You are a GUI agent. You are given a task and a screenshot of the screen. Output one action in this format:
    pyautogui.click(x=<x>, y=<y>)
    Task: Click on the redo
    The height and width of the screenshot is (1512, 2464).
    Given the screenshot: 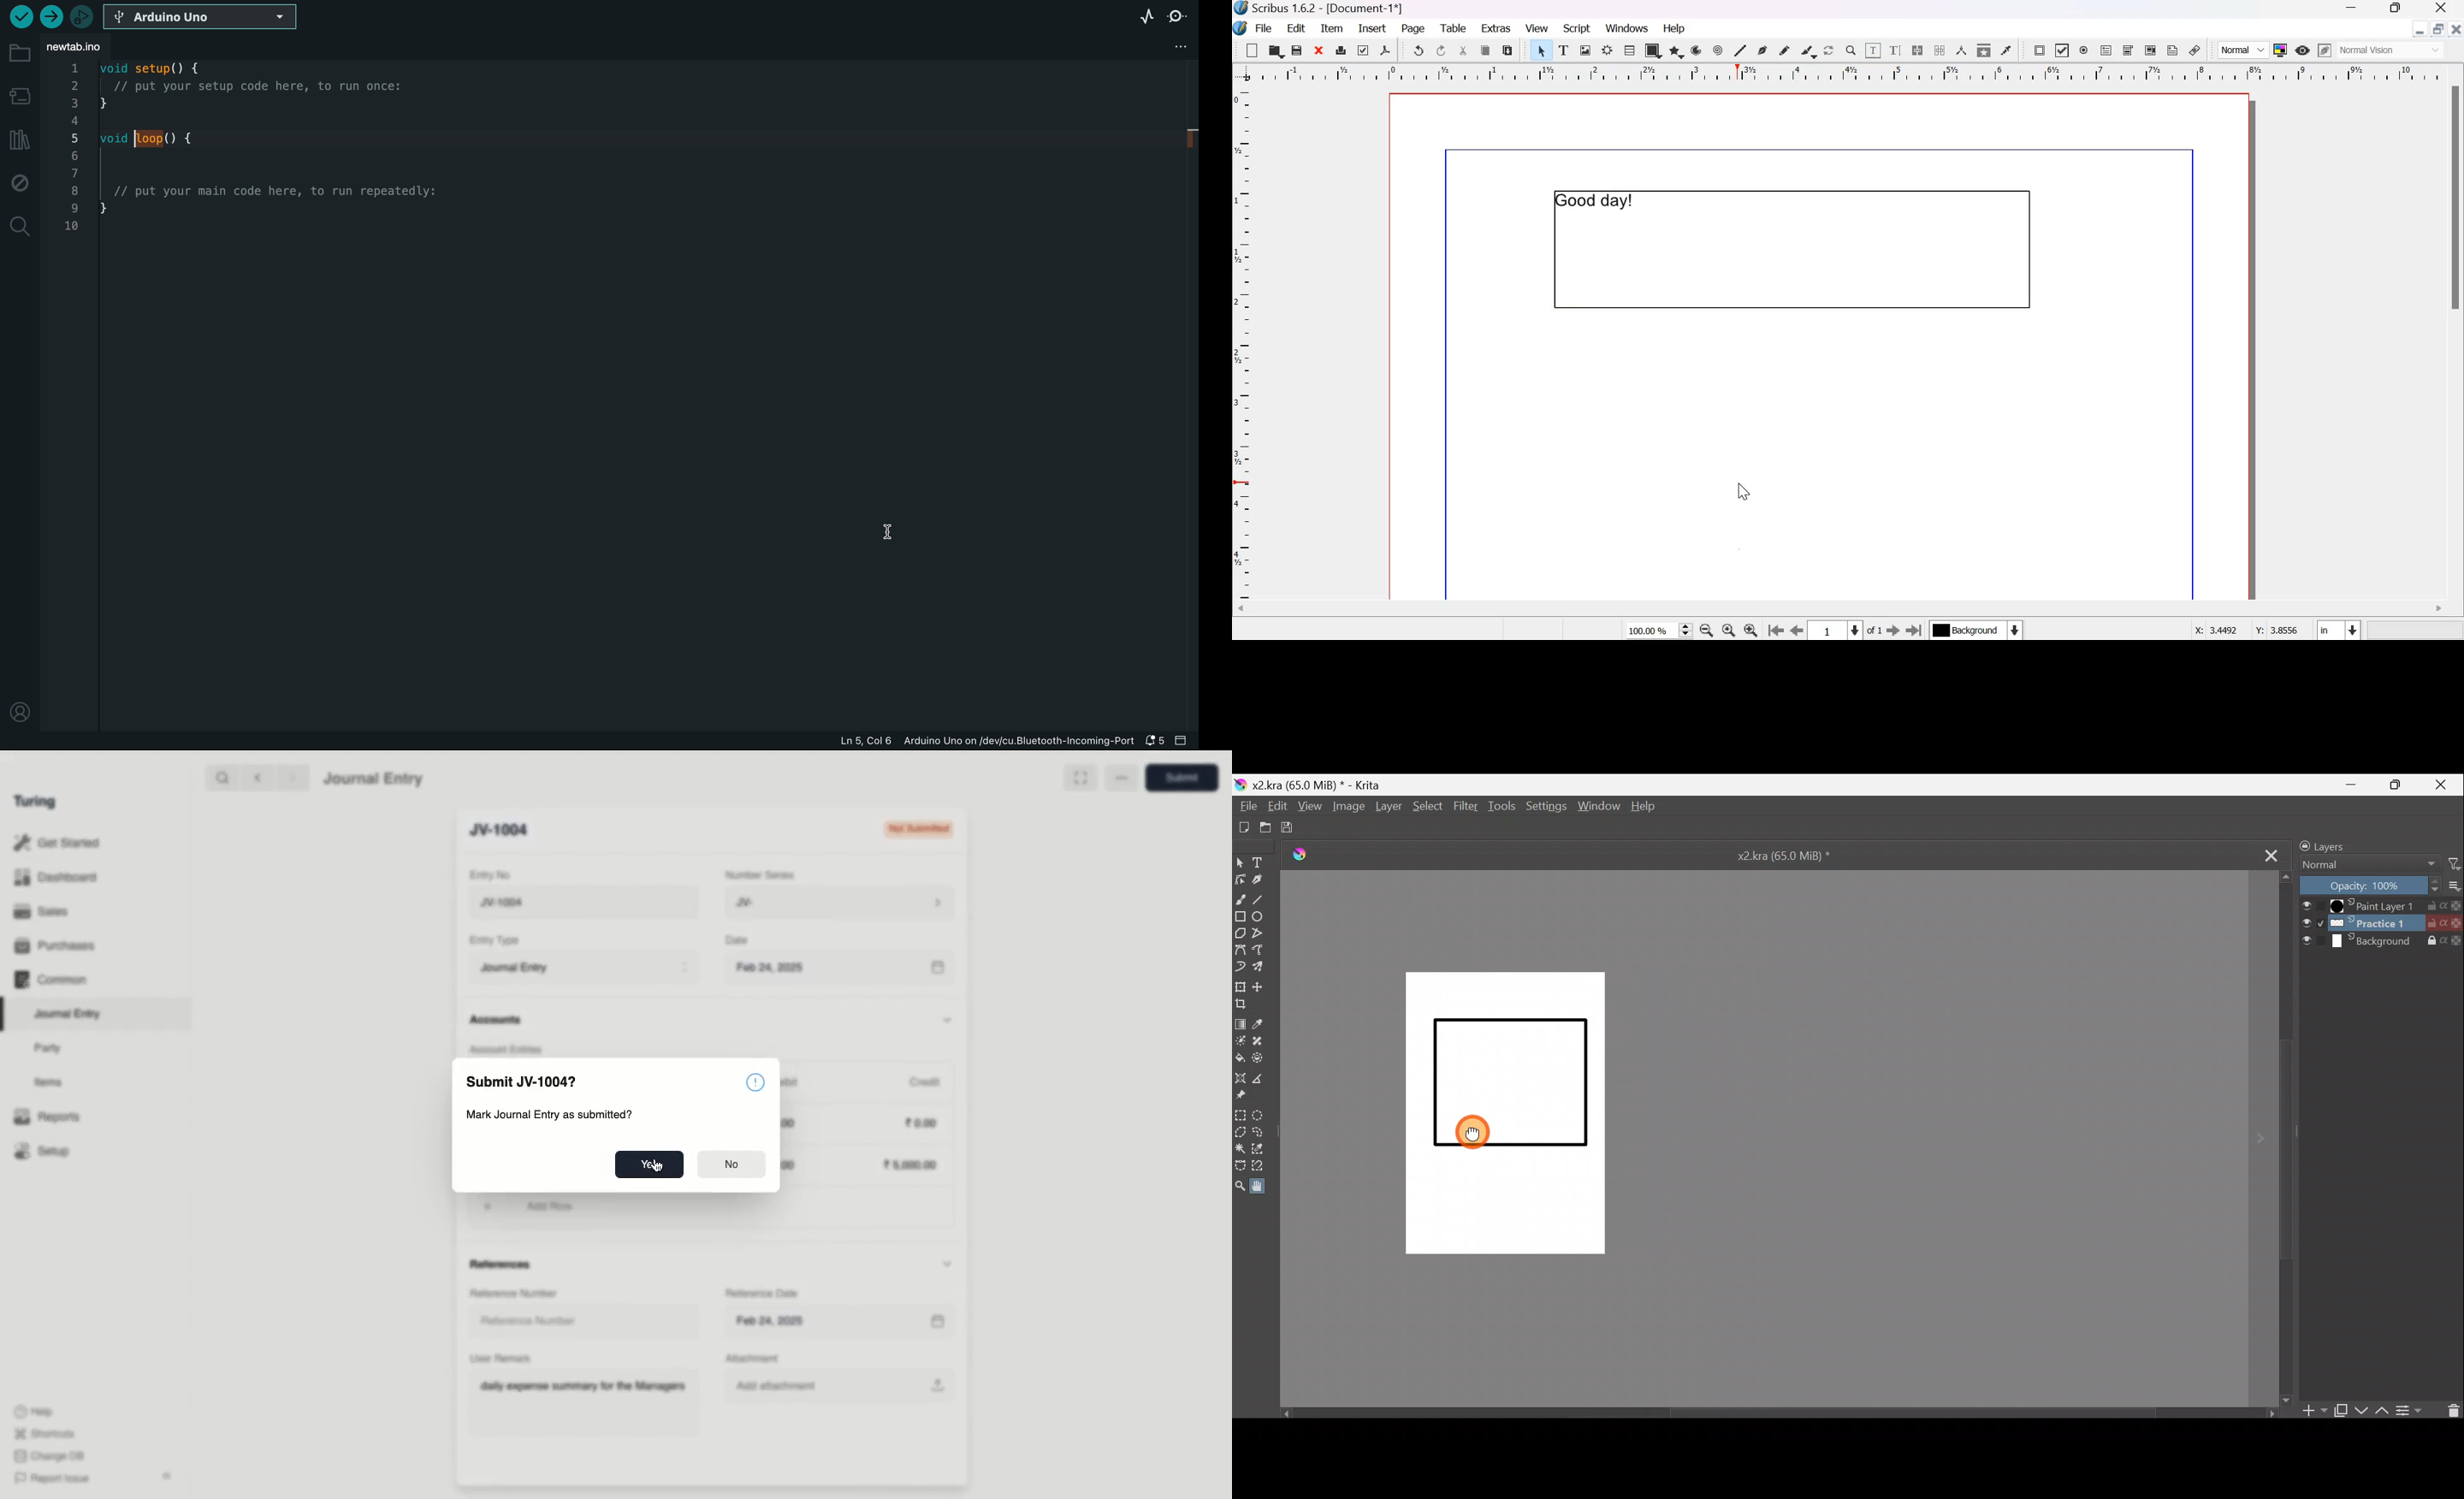 What is the action you would take?
    pyautogui.click(x=1442, y=51)
    